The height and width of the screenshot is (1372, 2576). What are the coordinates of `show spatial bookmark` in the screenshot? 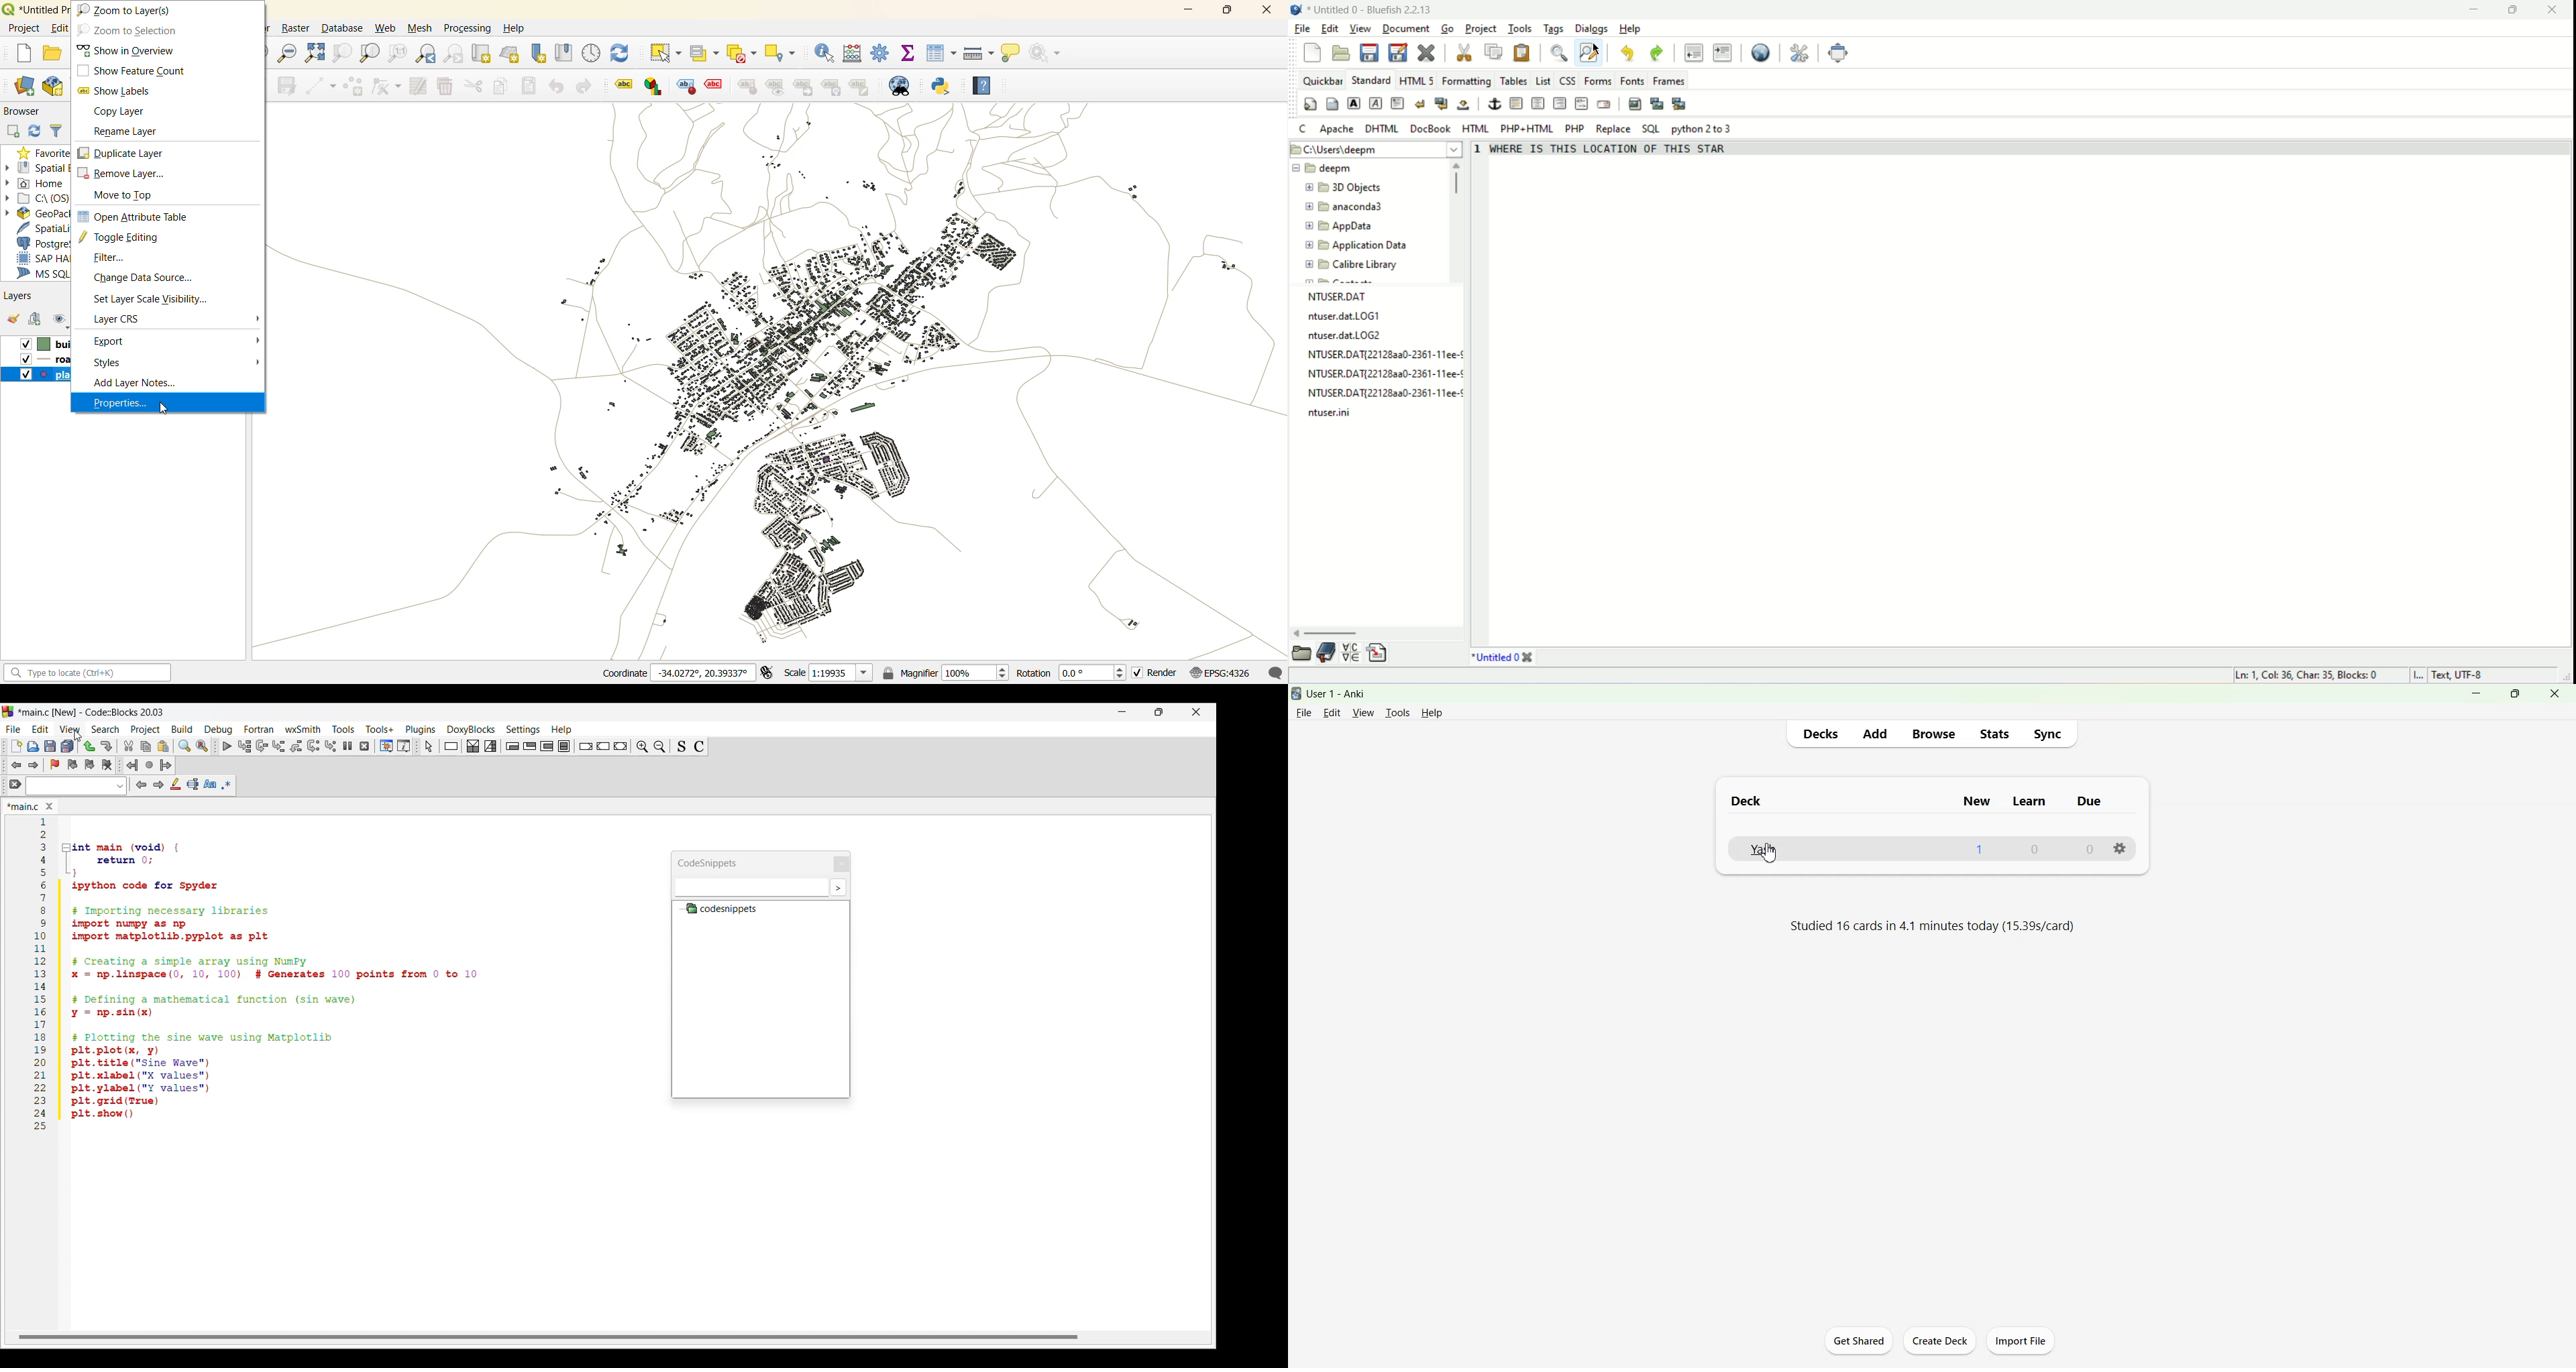 It's located at (566, 52).